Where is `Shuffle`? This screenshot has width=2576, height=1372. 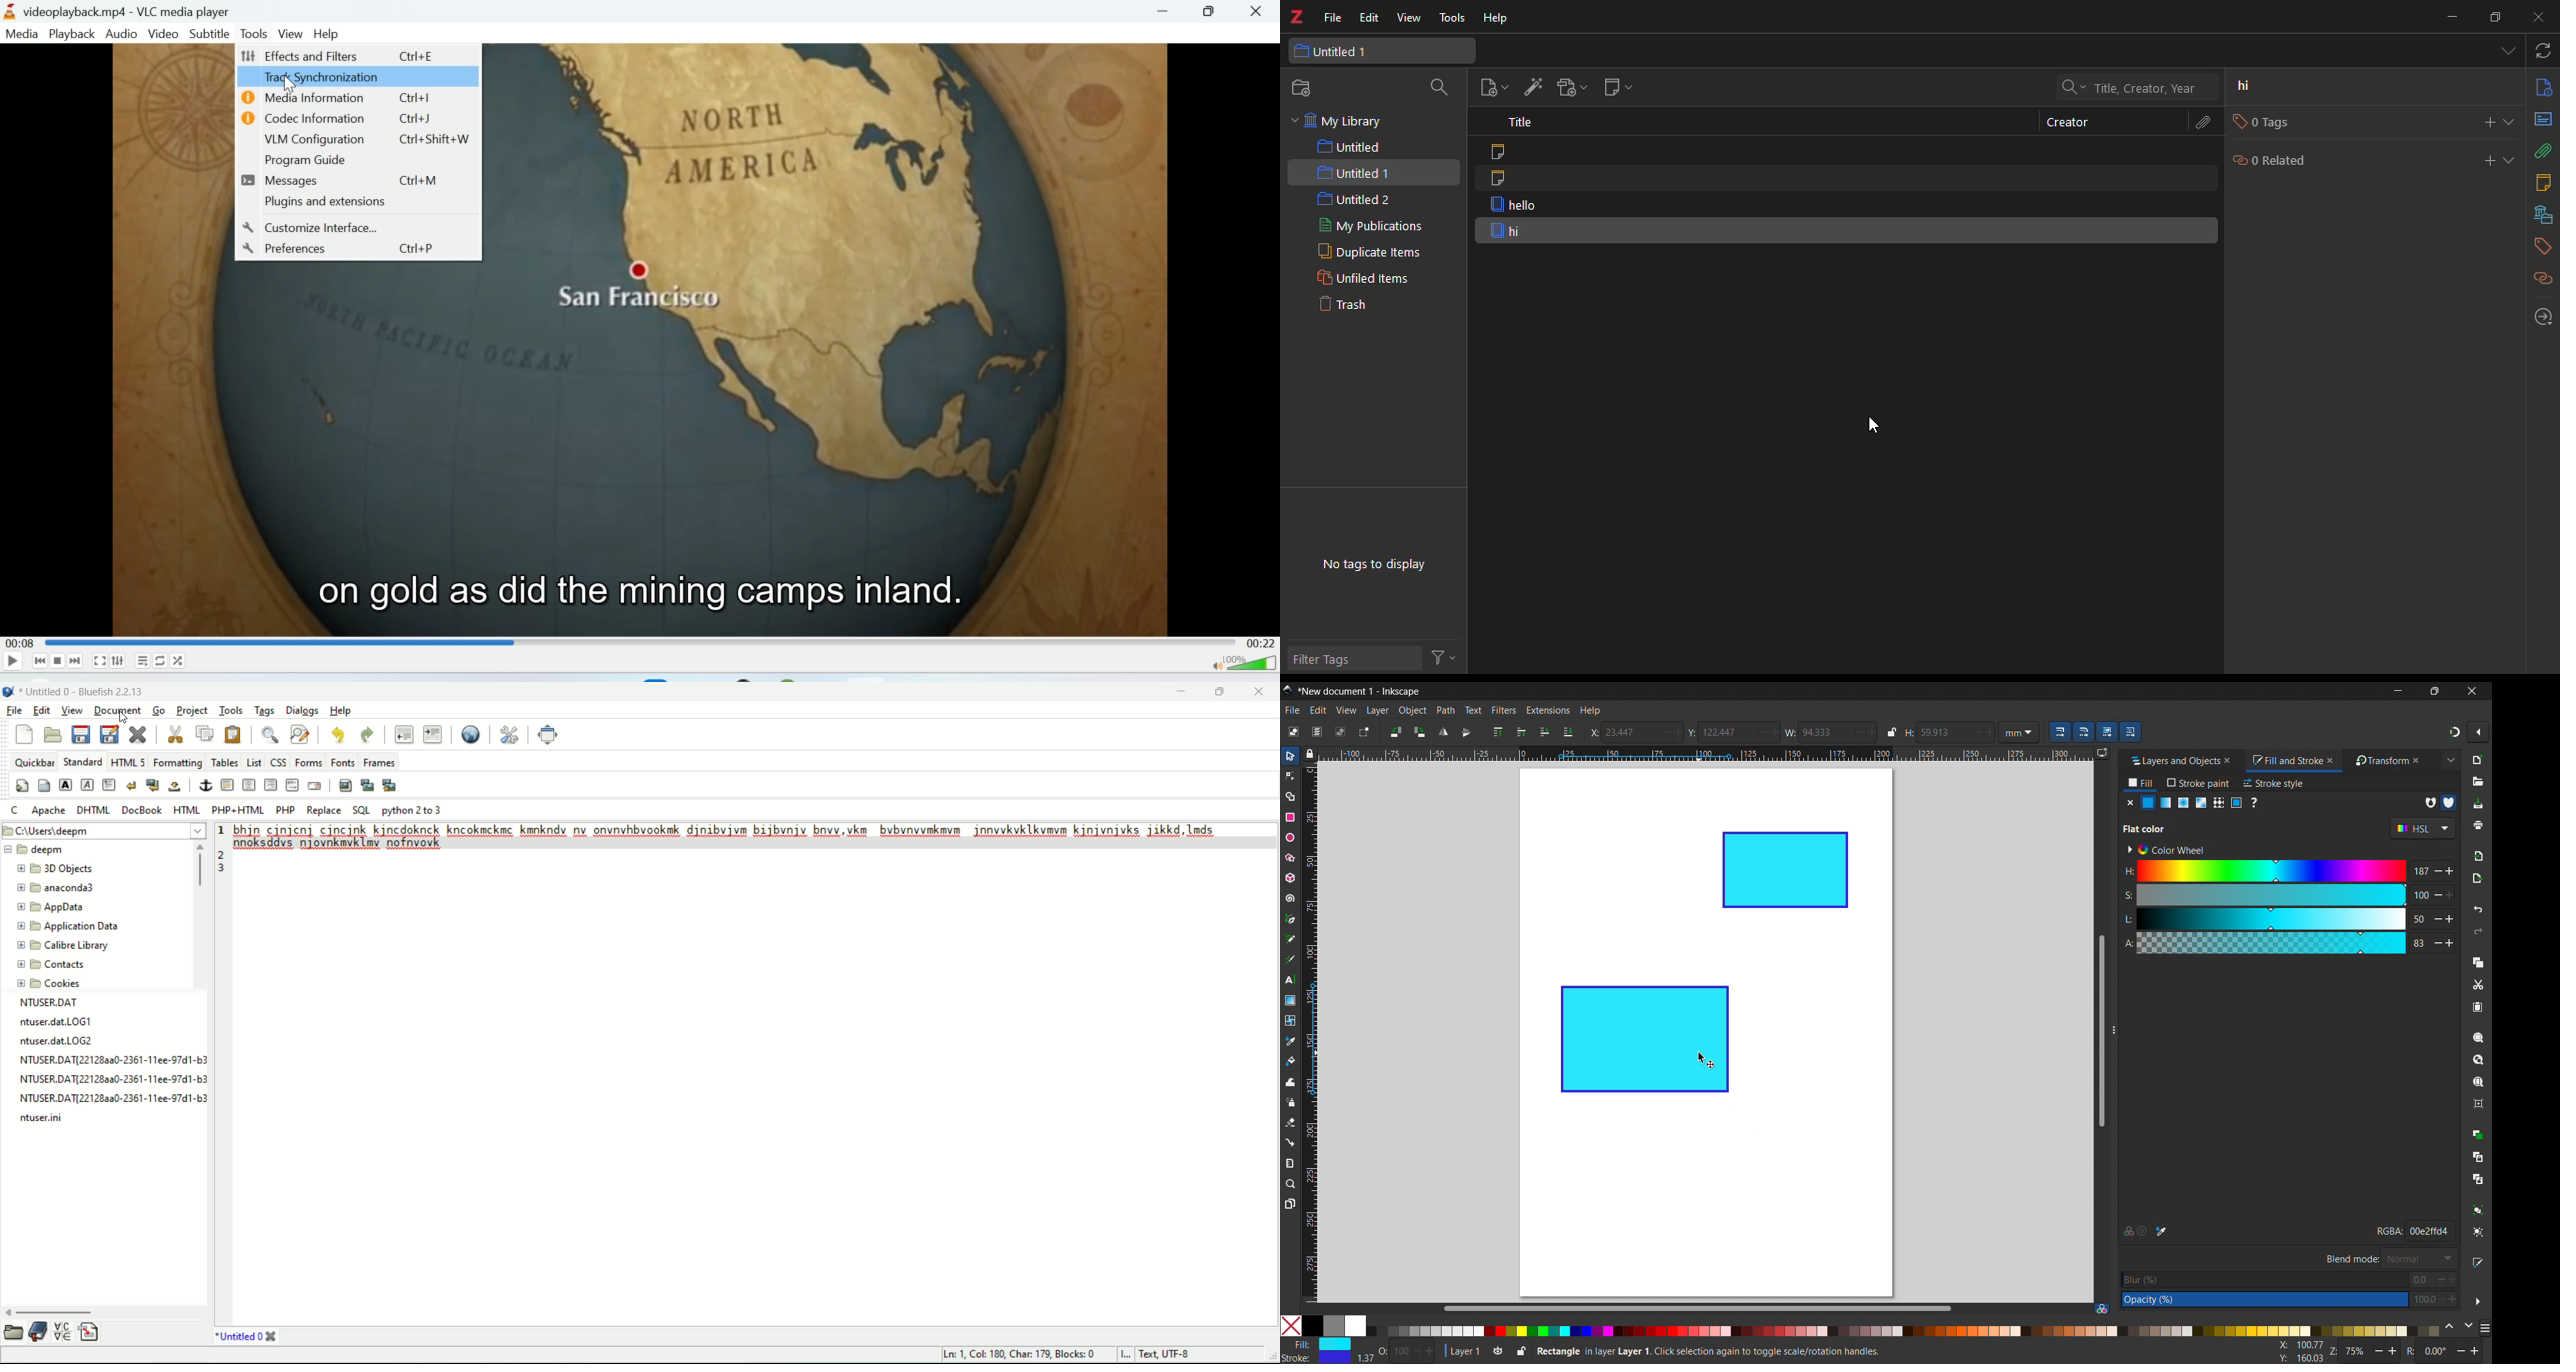 Shuffle is located at coordinates (179, 662).